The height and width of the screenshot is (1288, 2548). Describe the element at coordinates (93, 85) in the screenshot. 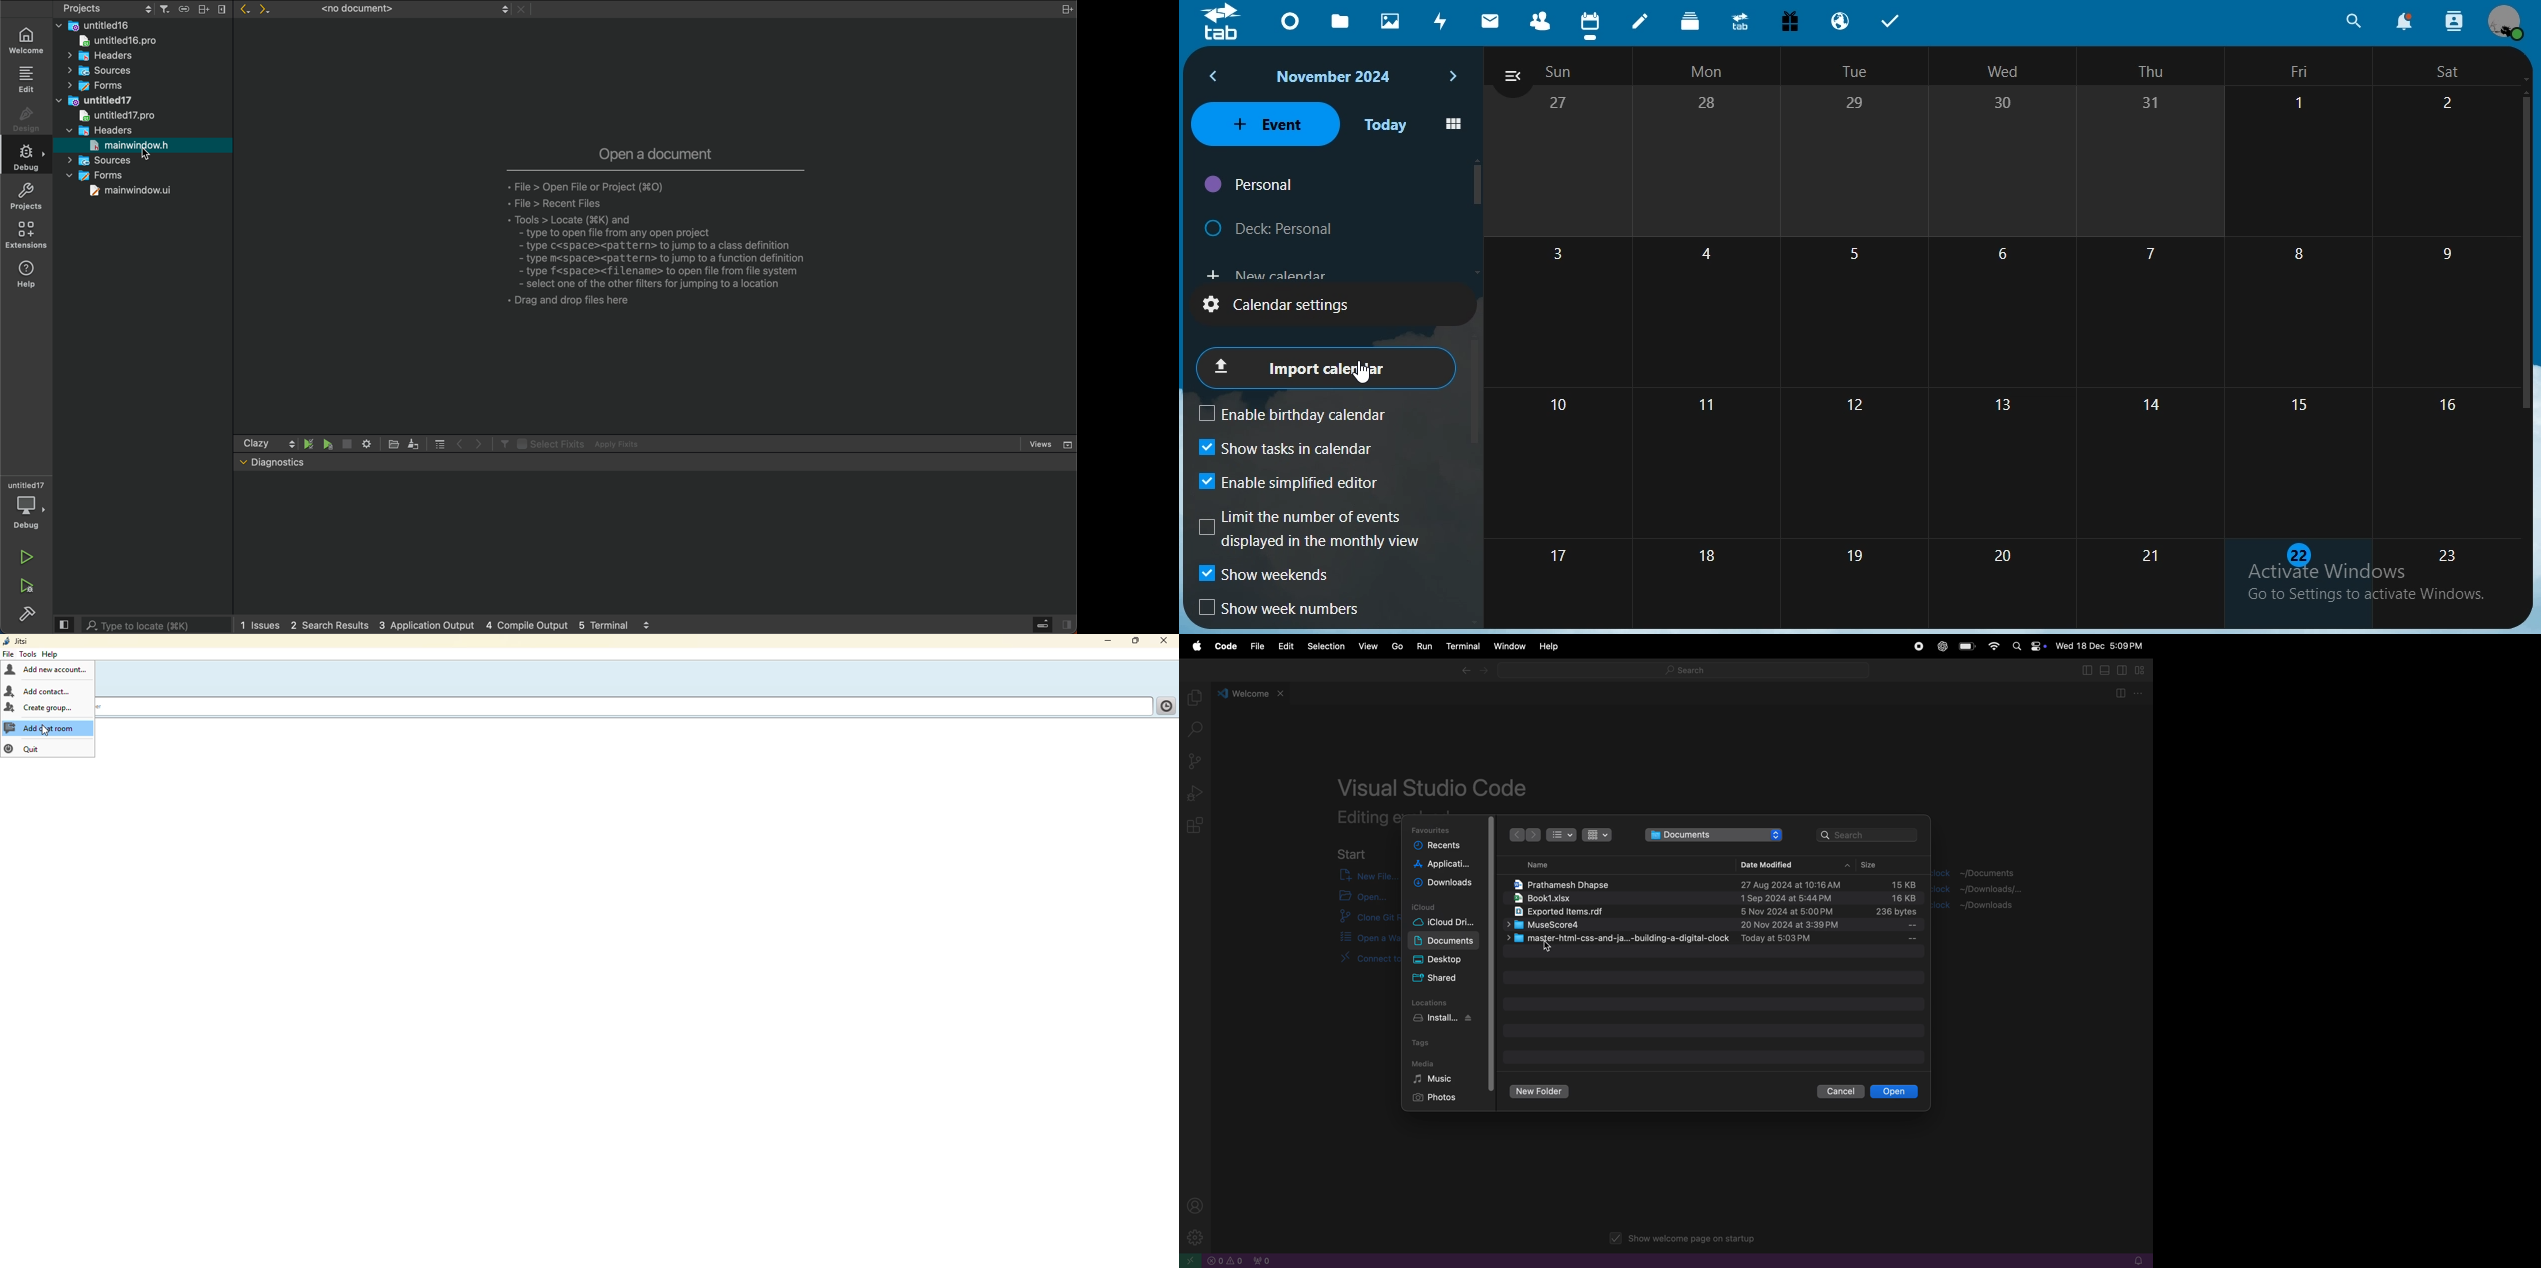

I see `Forms` at that location.